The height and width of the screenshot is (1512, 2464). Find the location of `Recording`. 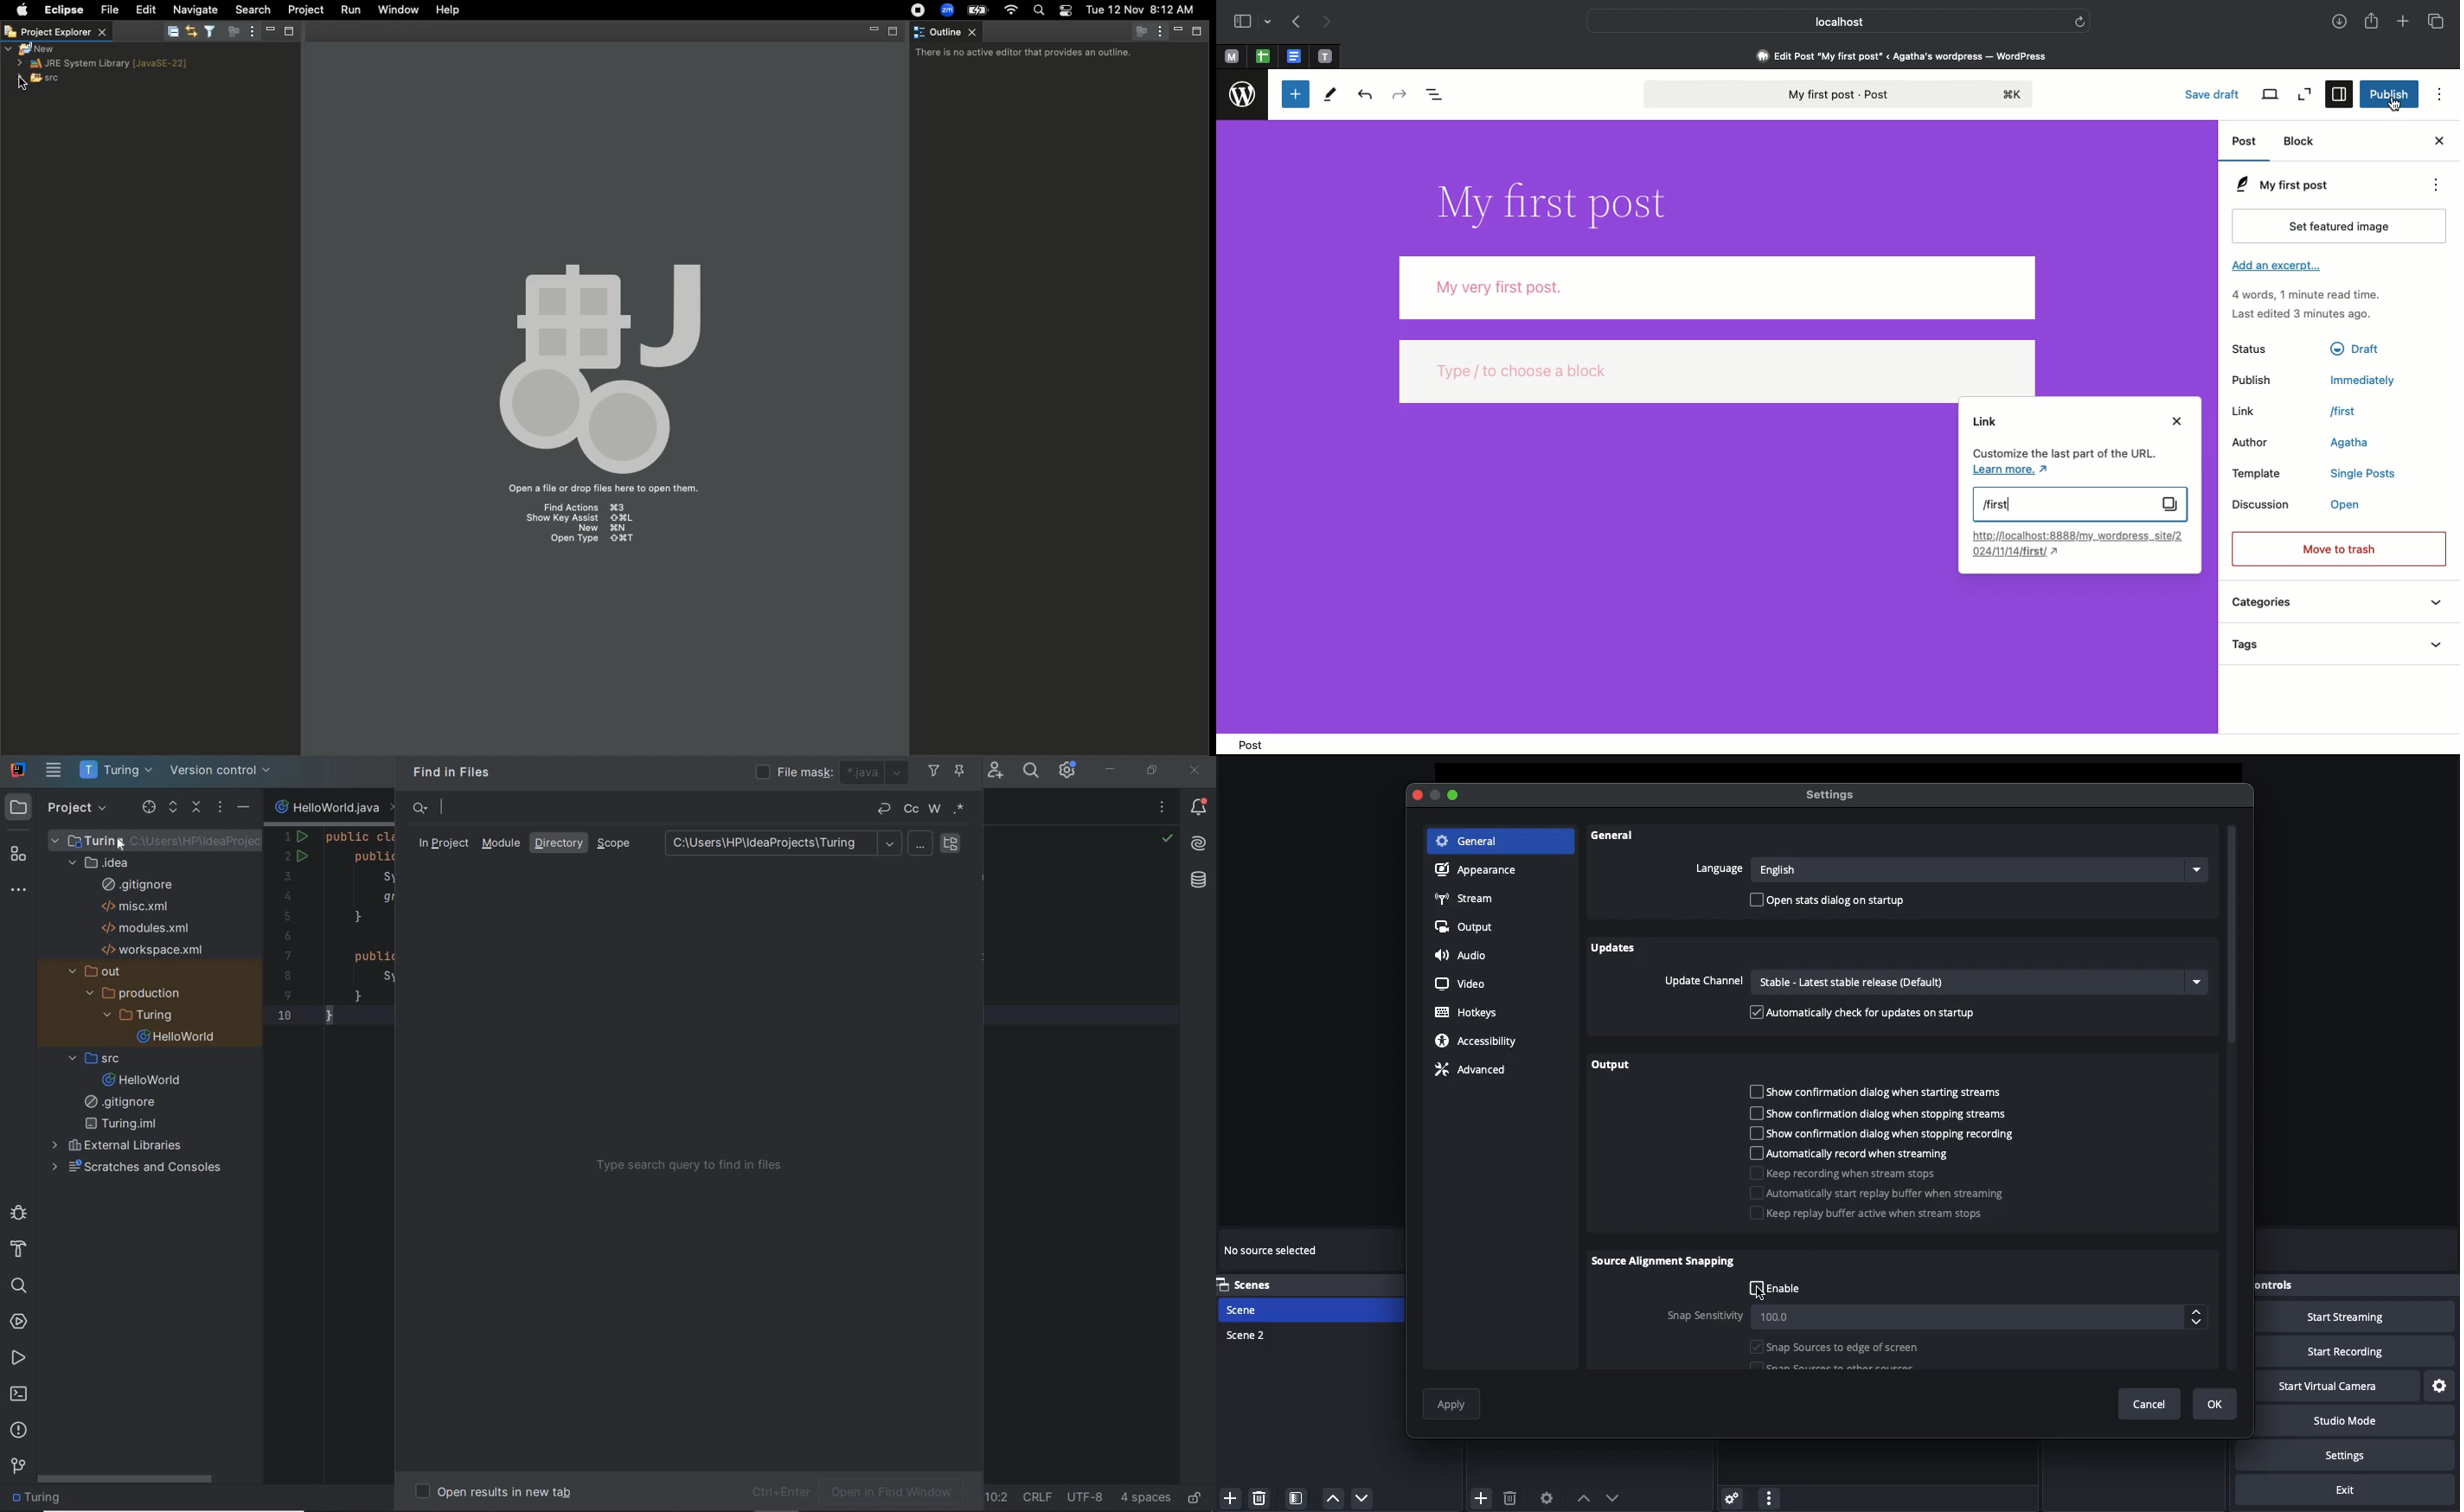

Recording is located at coordinates (914, 10).